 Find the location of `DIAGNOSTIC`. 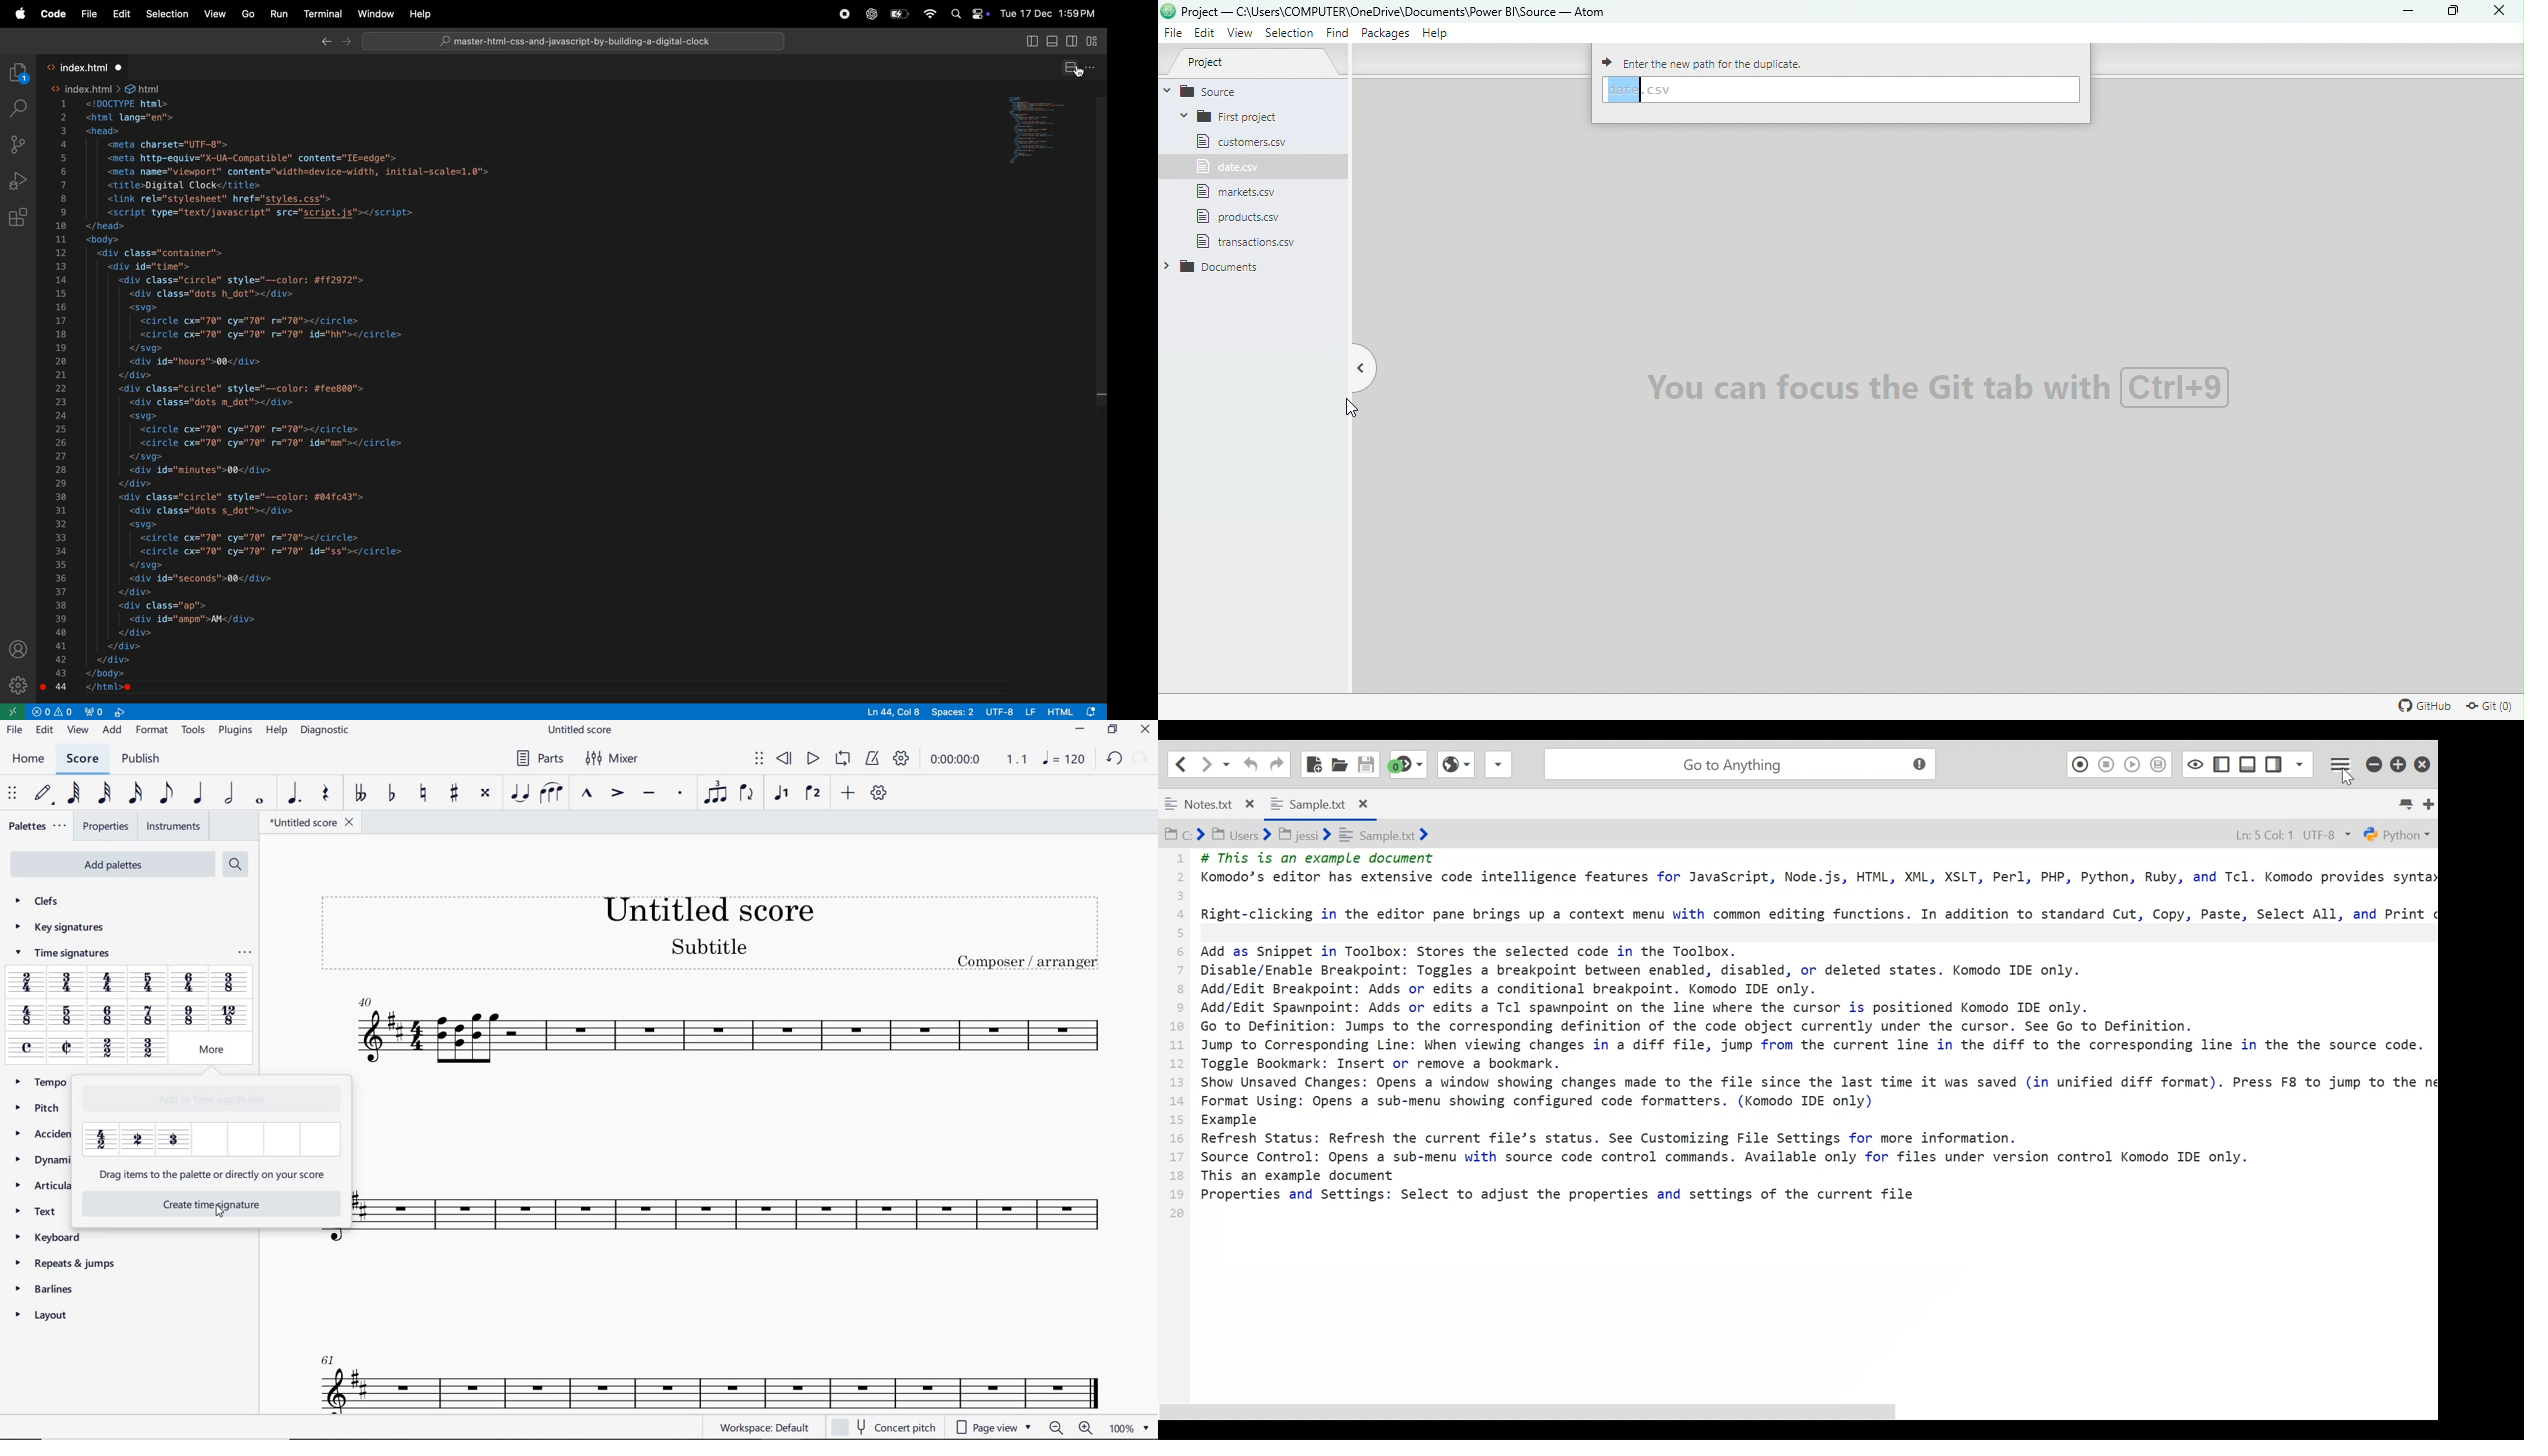

DIAGNOSTIC is located at coordinates (326, 731).